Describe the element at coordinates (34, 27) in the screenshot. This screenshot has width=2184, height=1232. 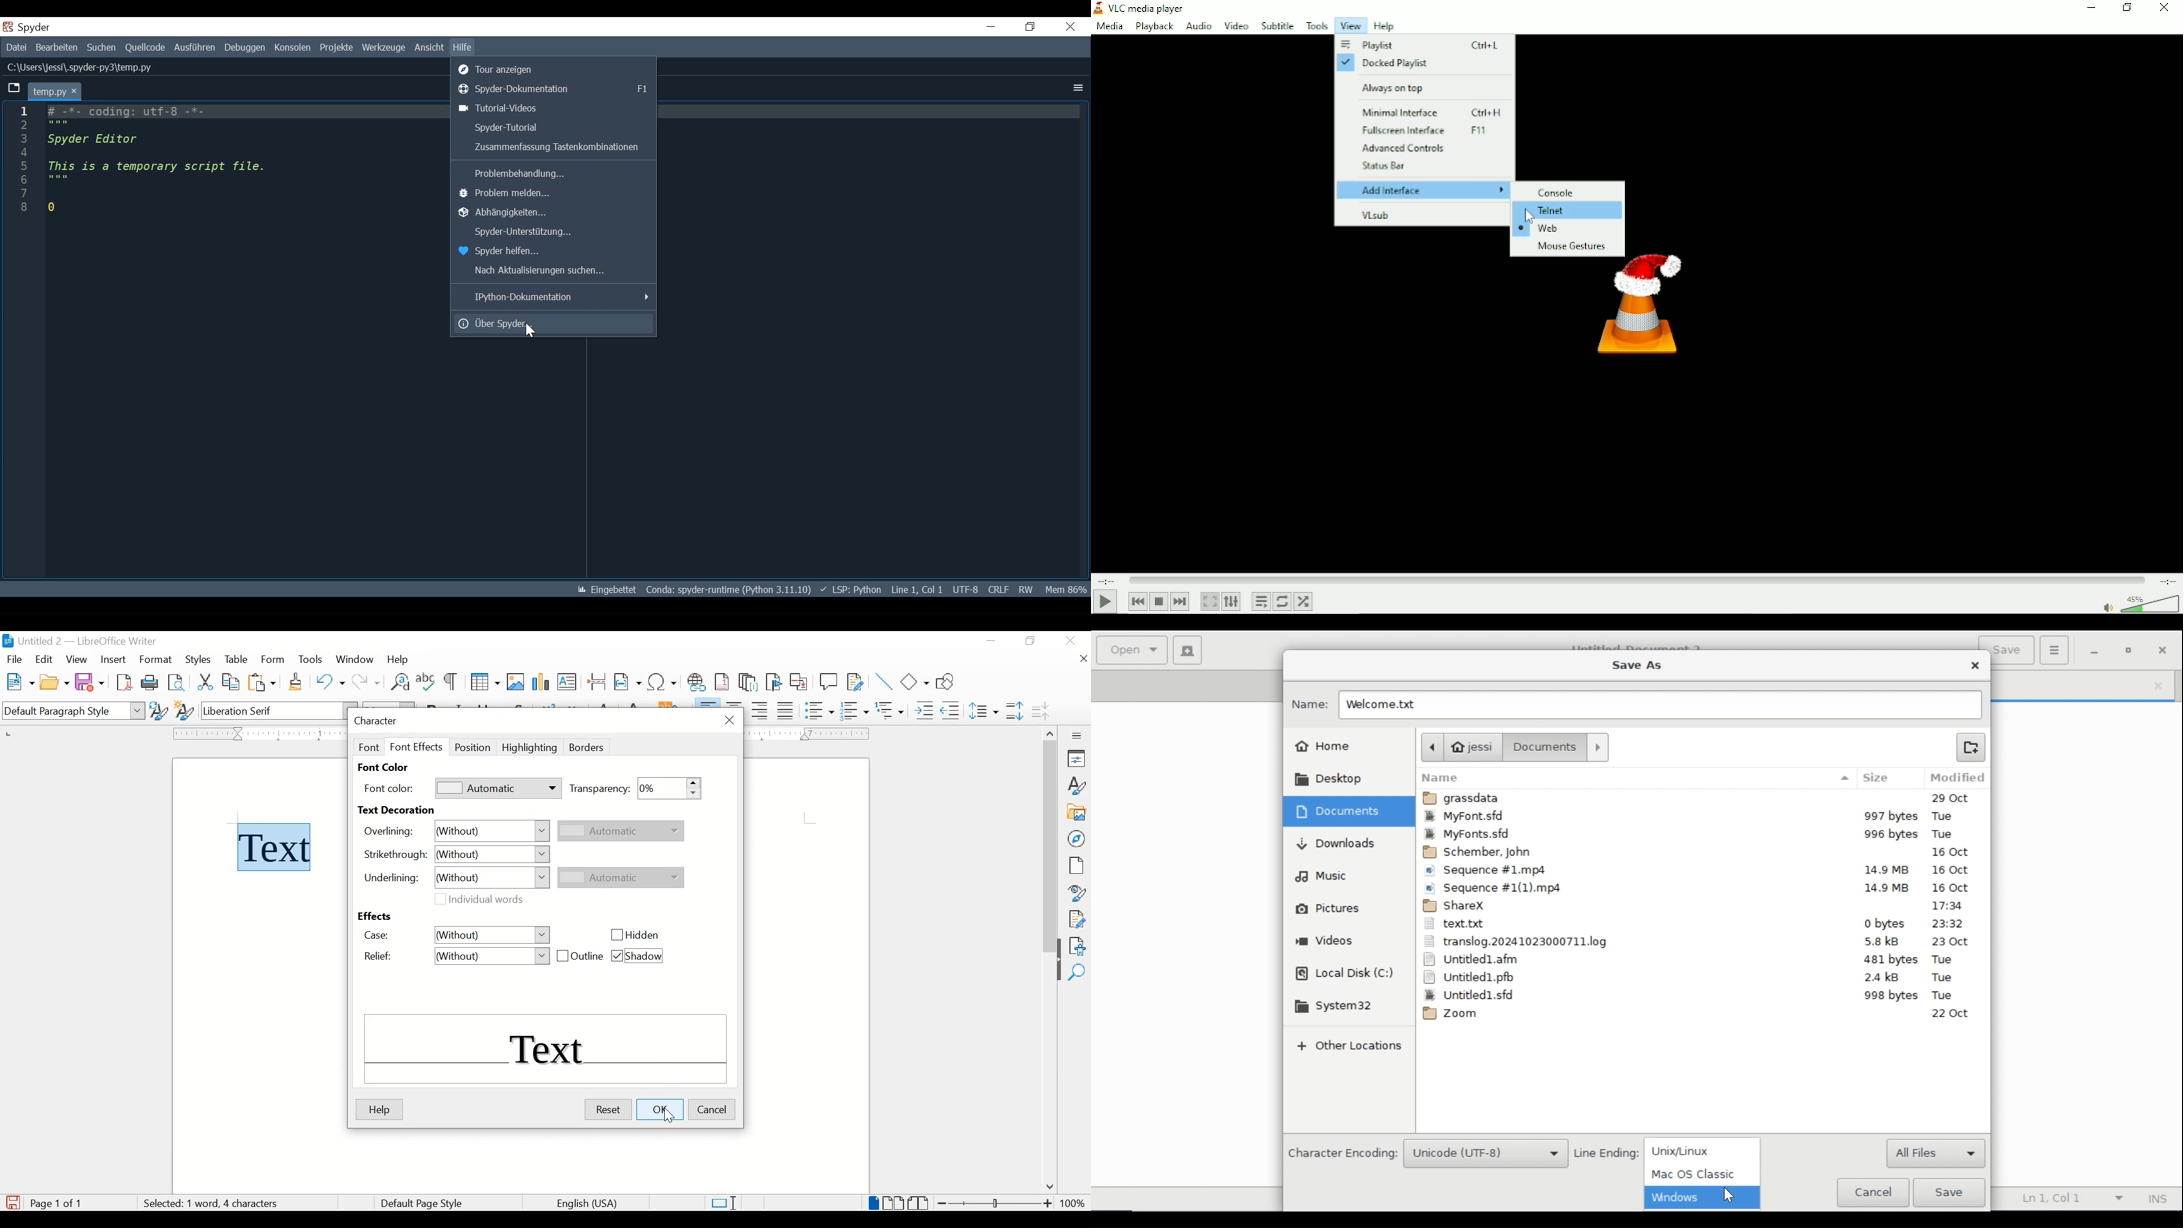
I see `spyder` at that location.